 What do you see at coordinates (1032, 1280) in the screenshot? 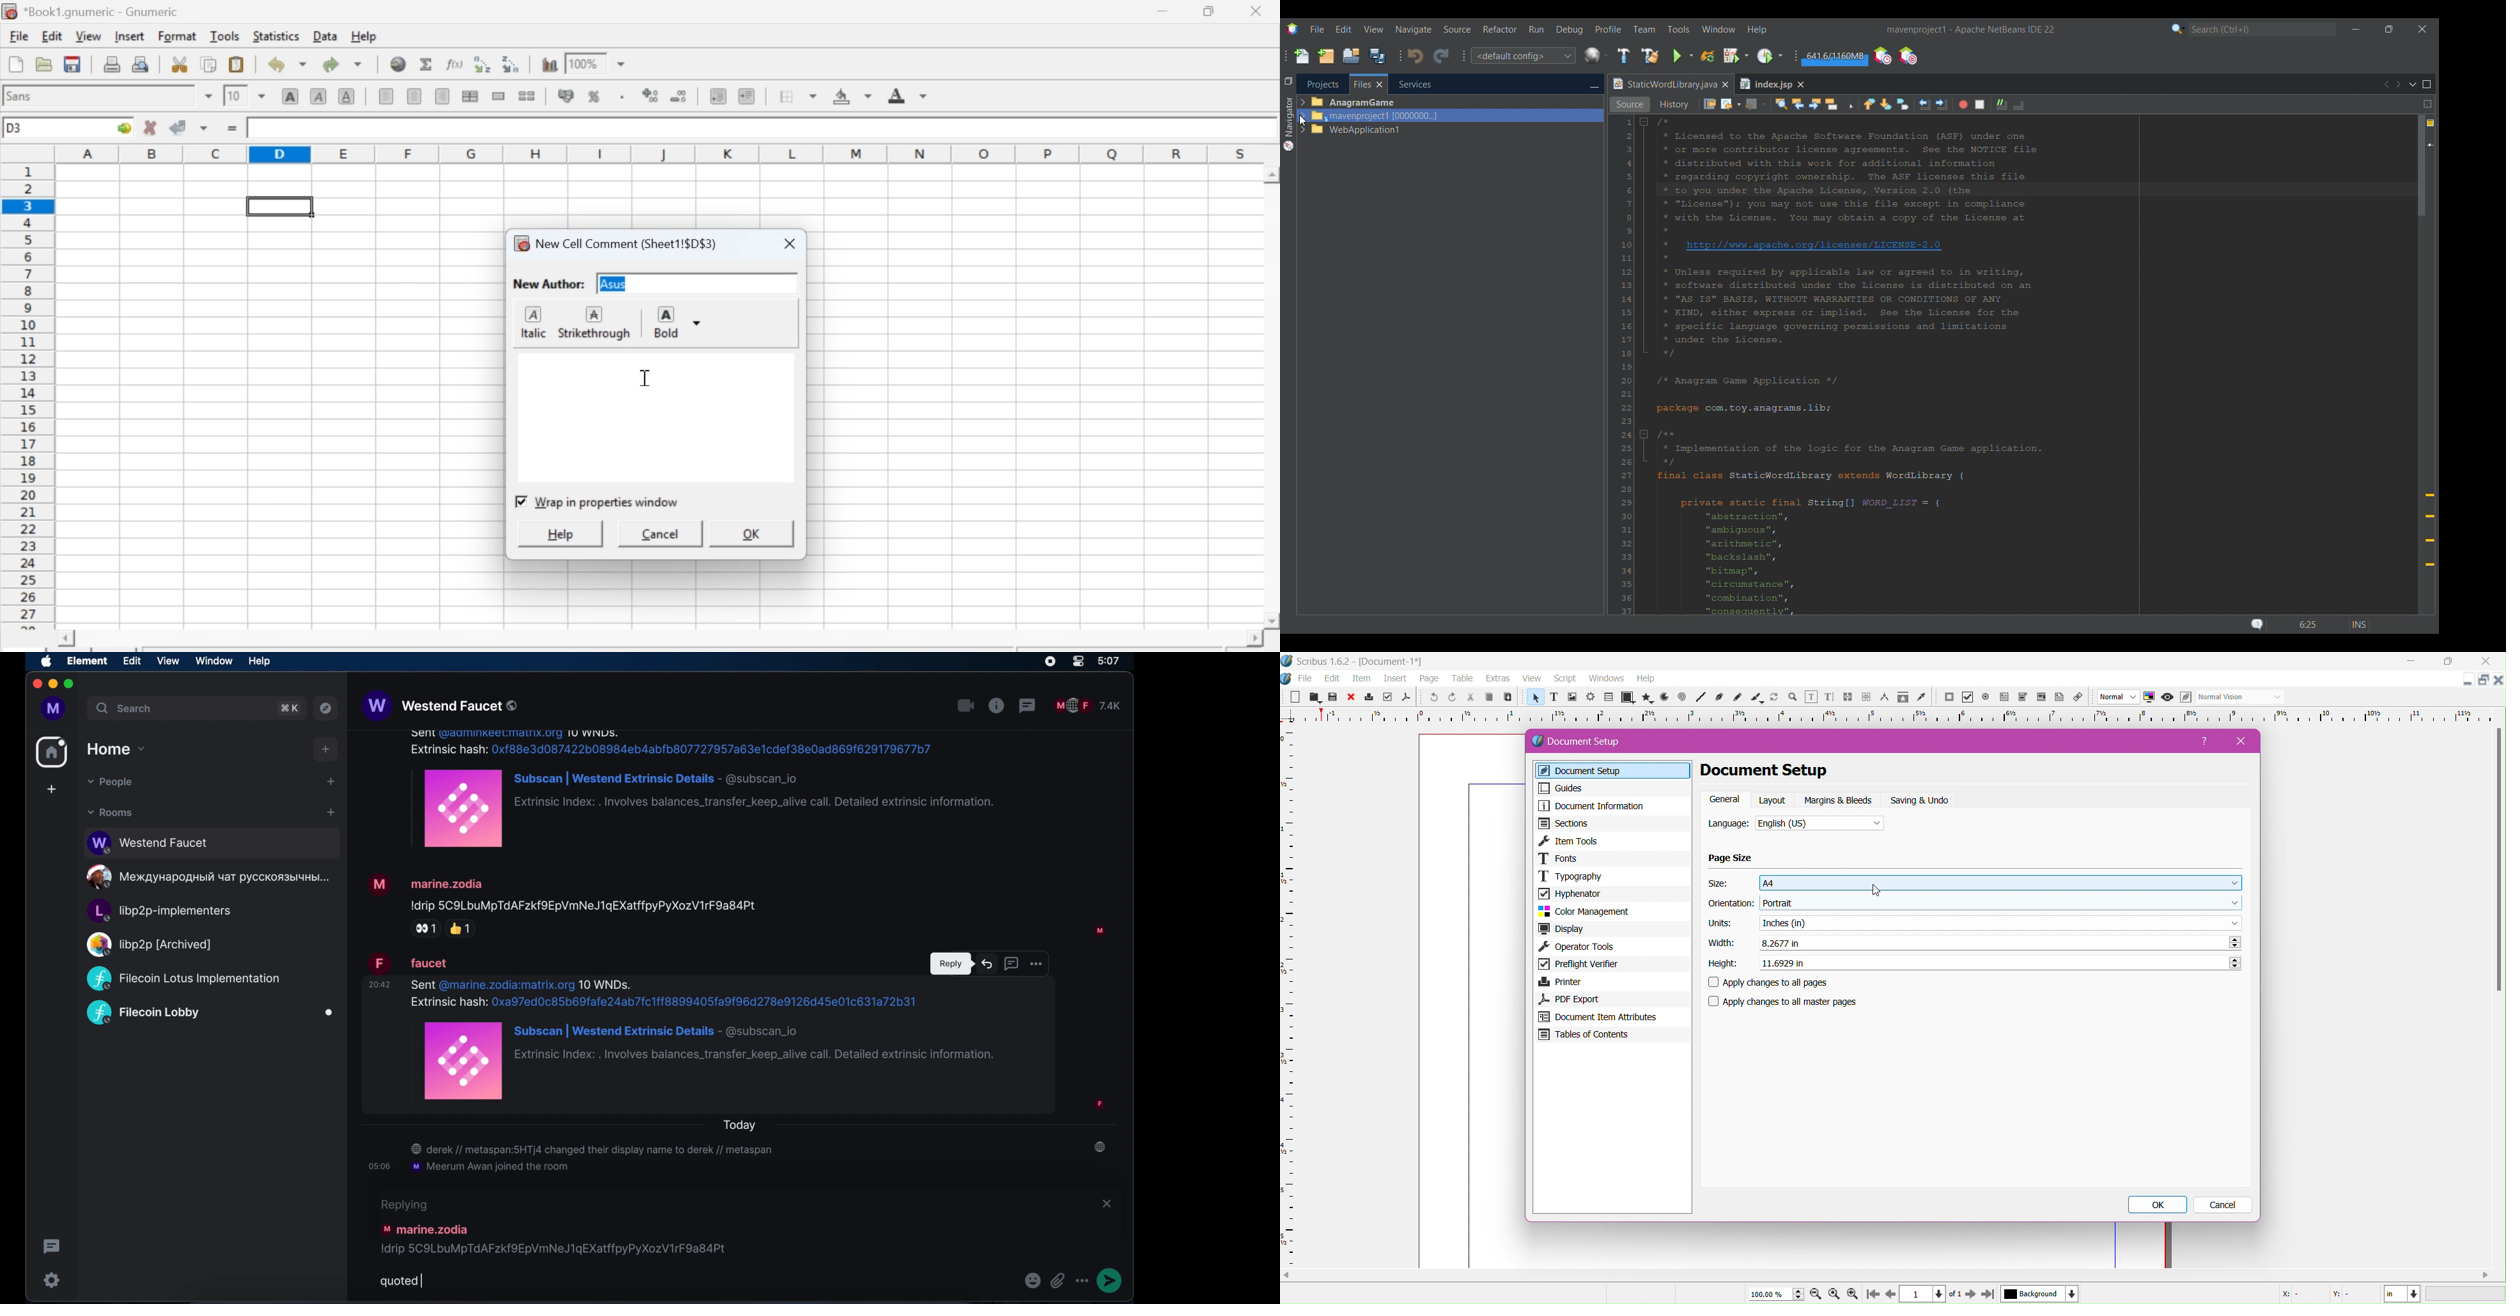
I see `emoji` at bounding box center [1032, 1280].